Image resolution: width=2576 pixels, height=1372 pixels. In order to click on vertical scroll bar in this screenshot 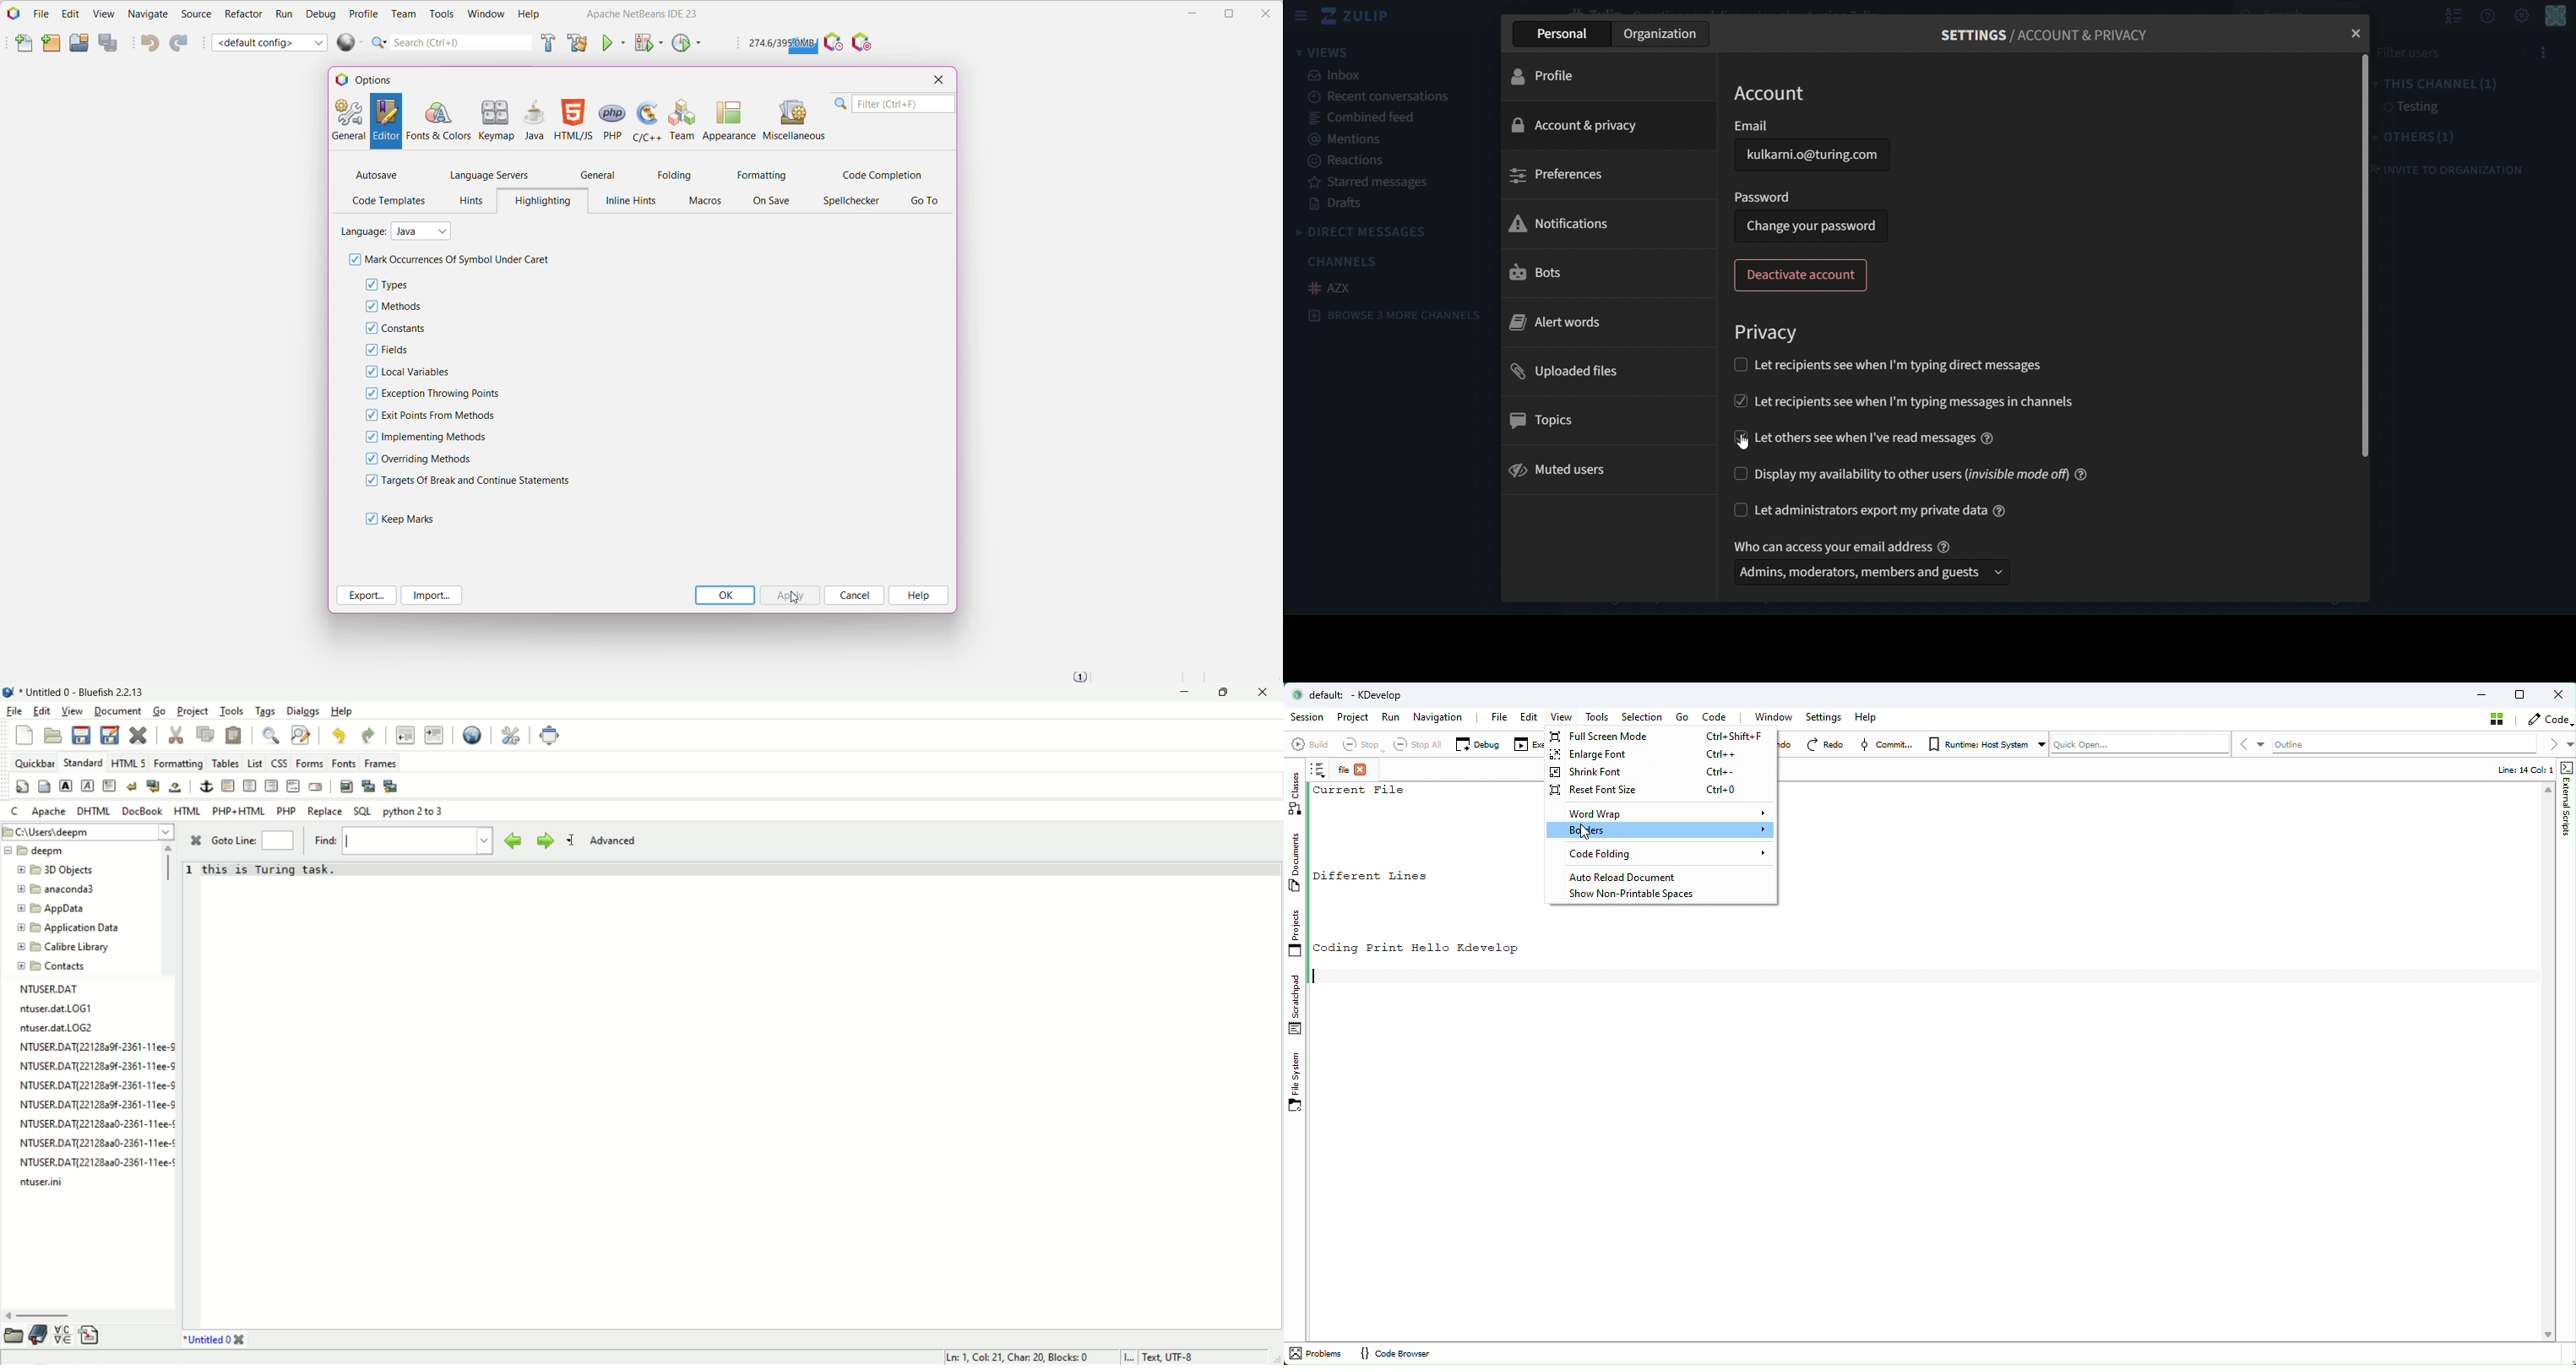, I will do `click(171, 864)`.